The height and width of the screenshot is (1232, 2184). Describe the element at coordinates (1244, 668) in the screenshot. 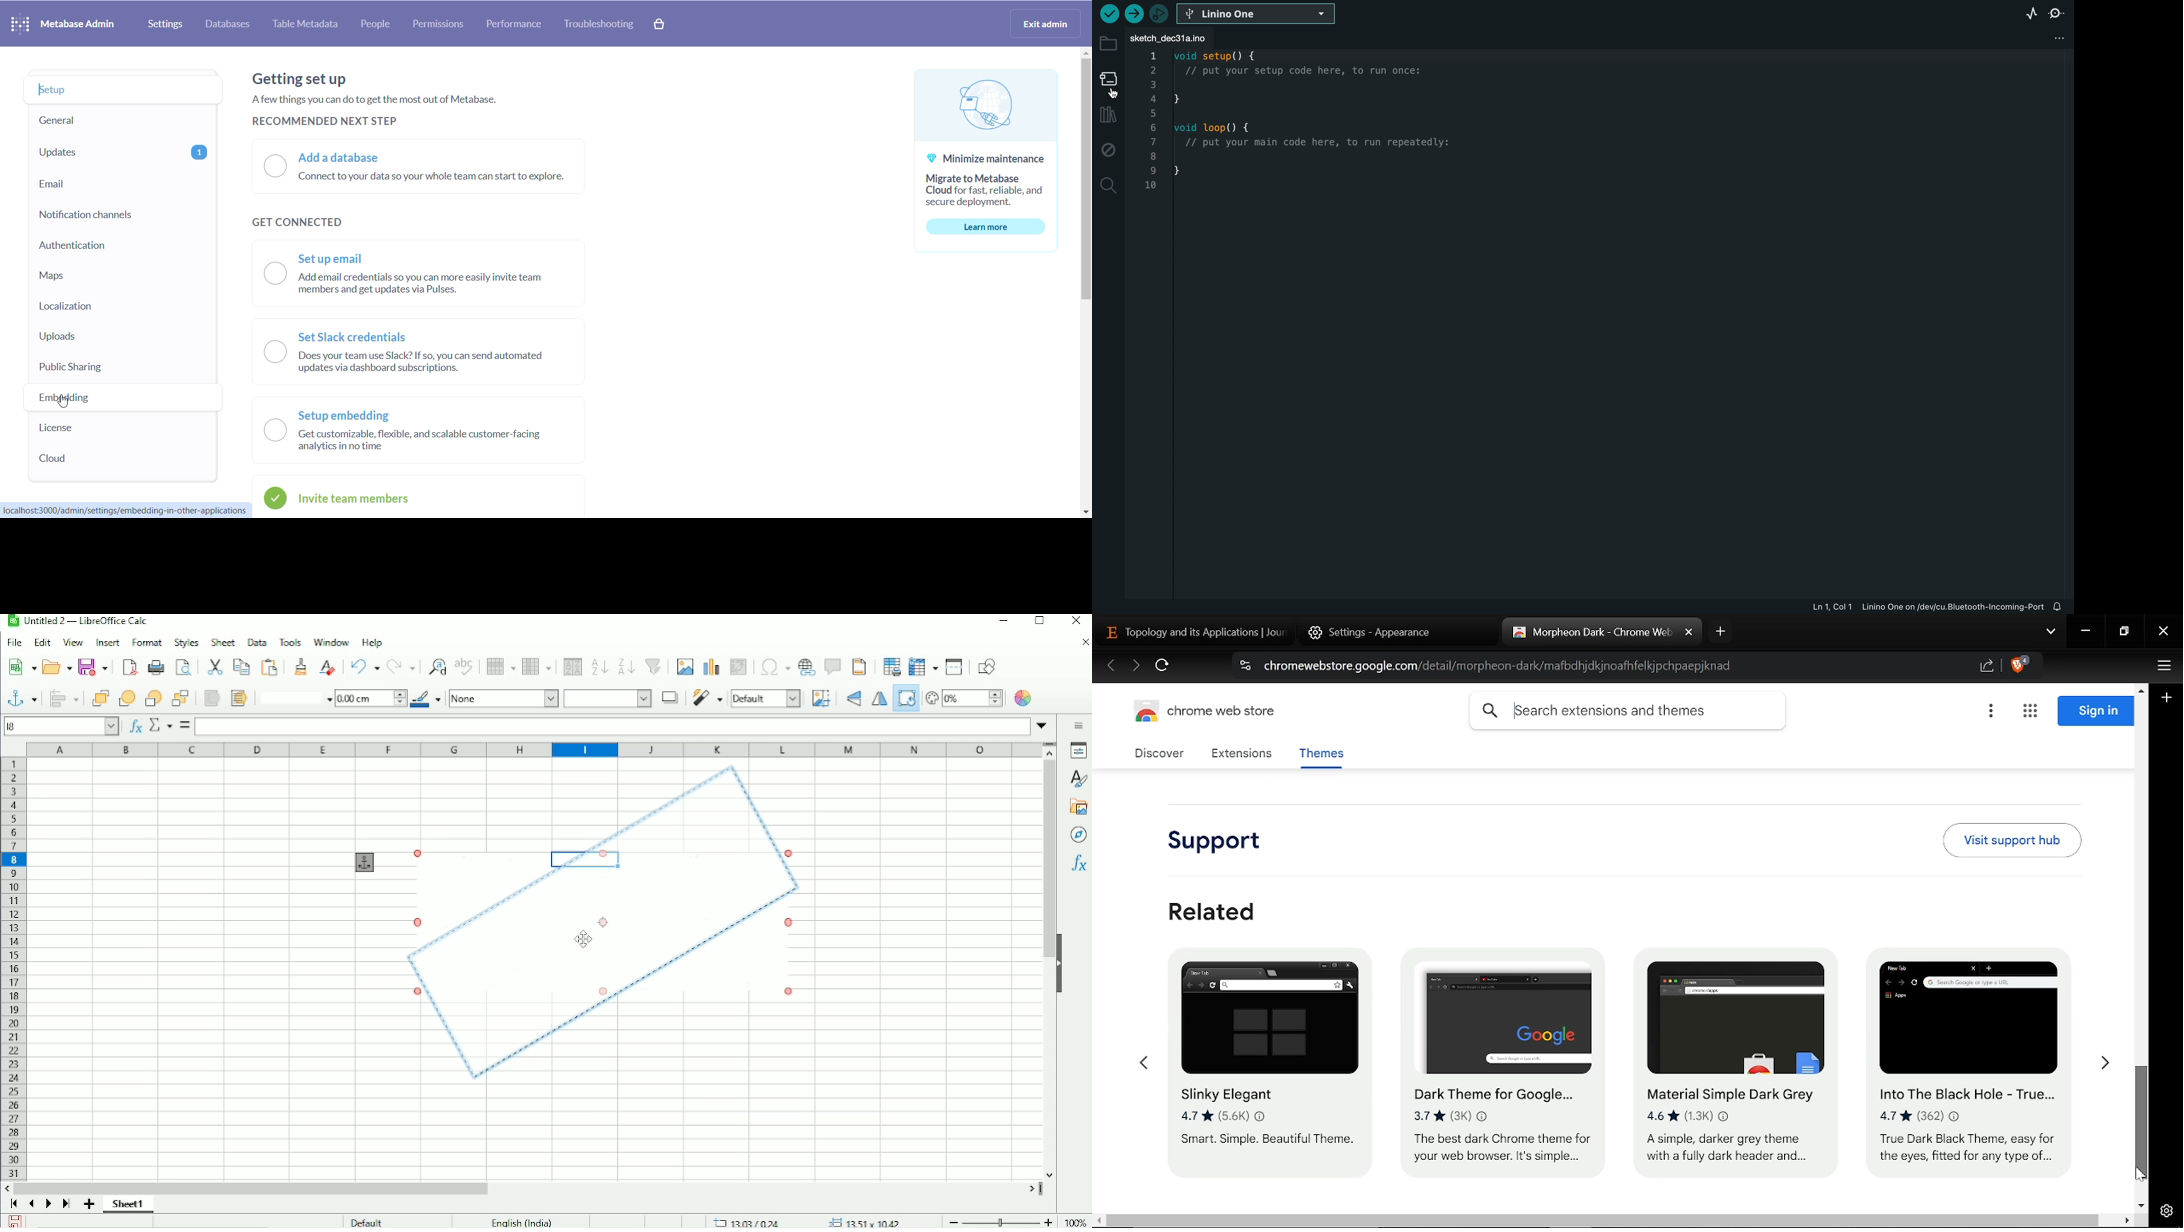

I see `Cite information` at that location.